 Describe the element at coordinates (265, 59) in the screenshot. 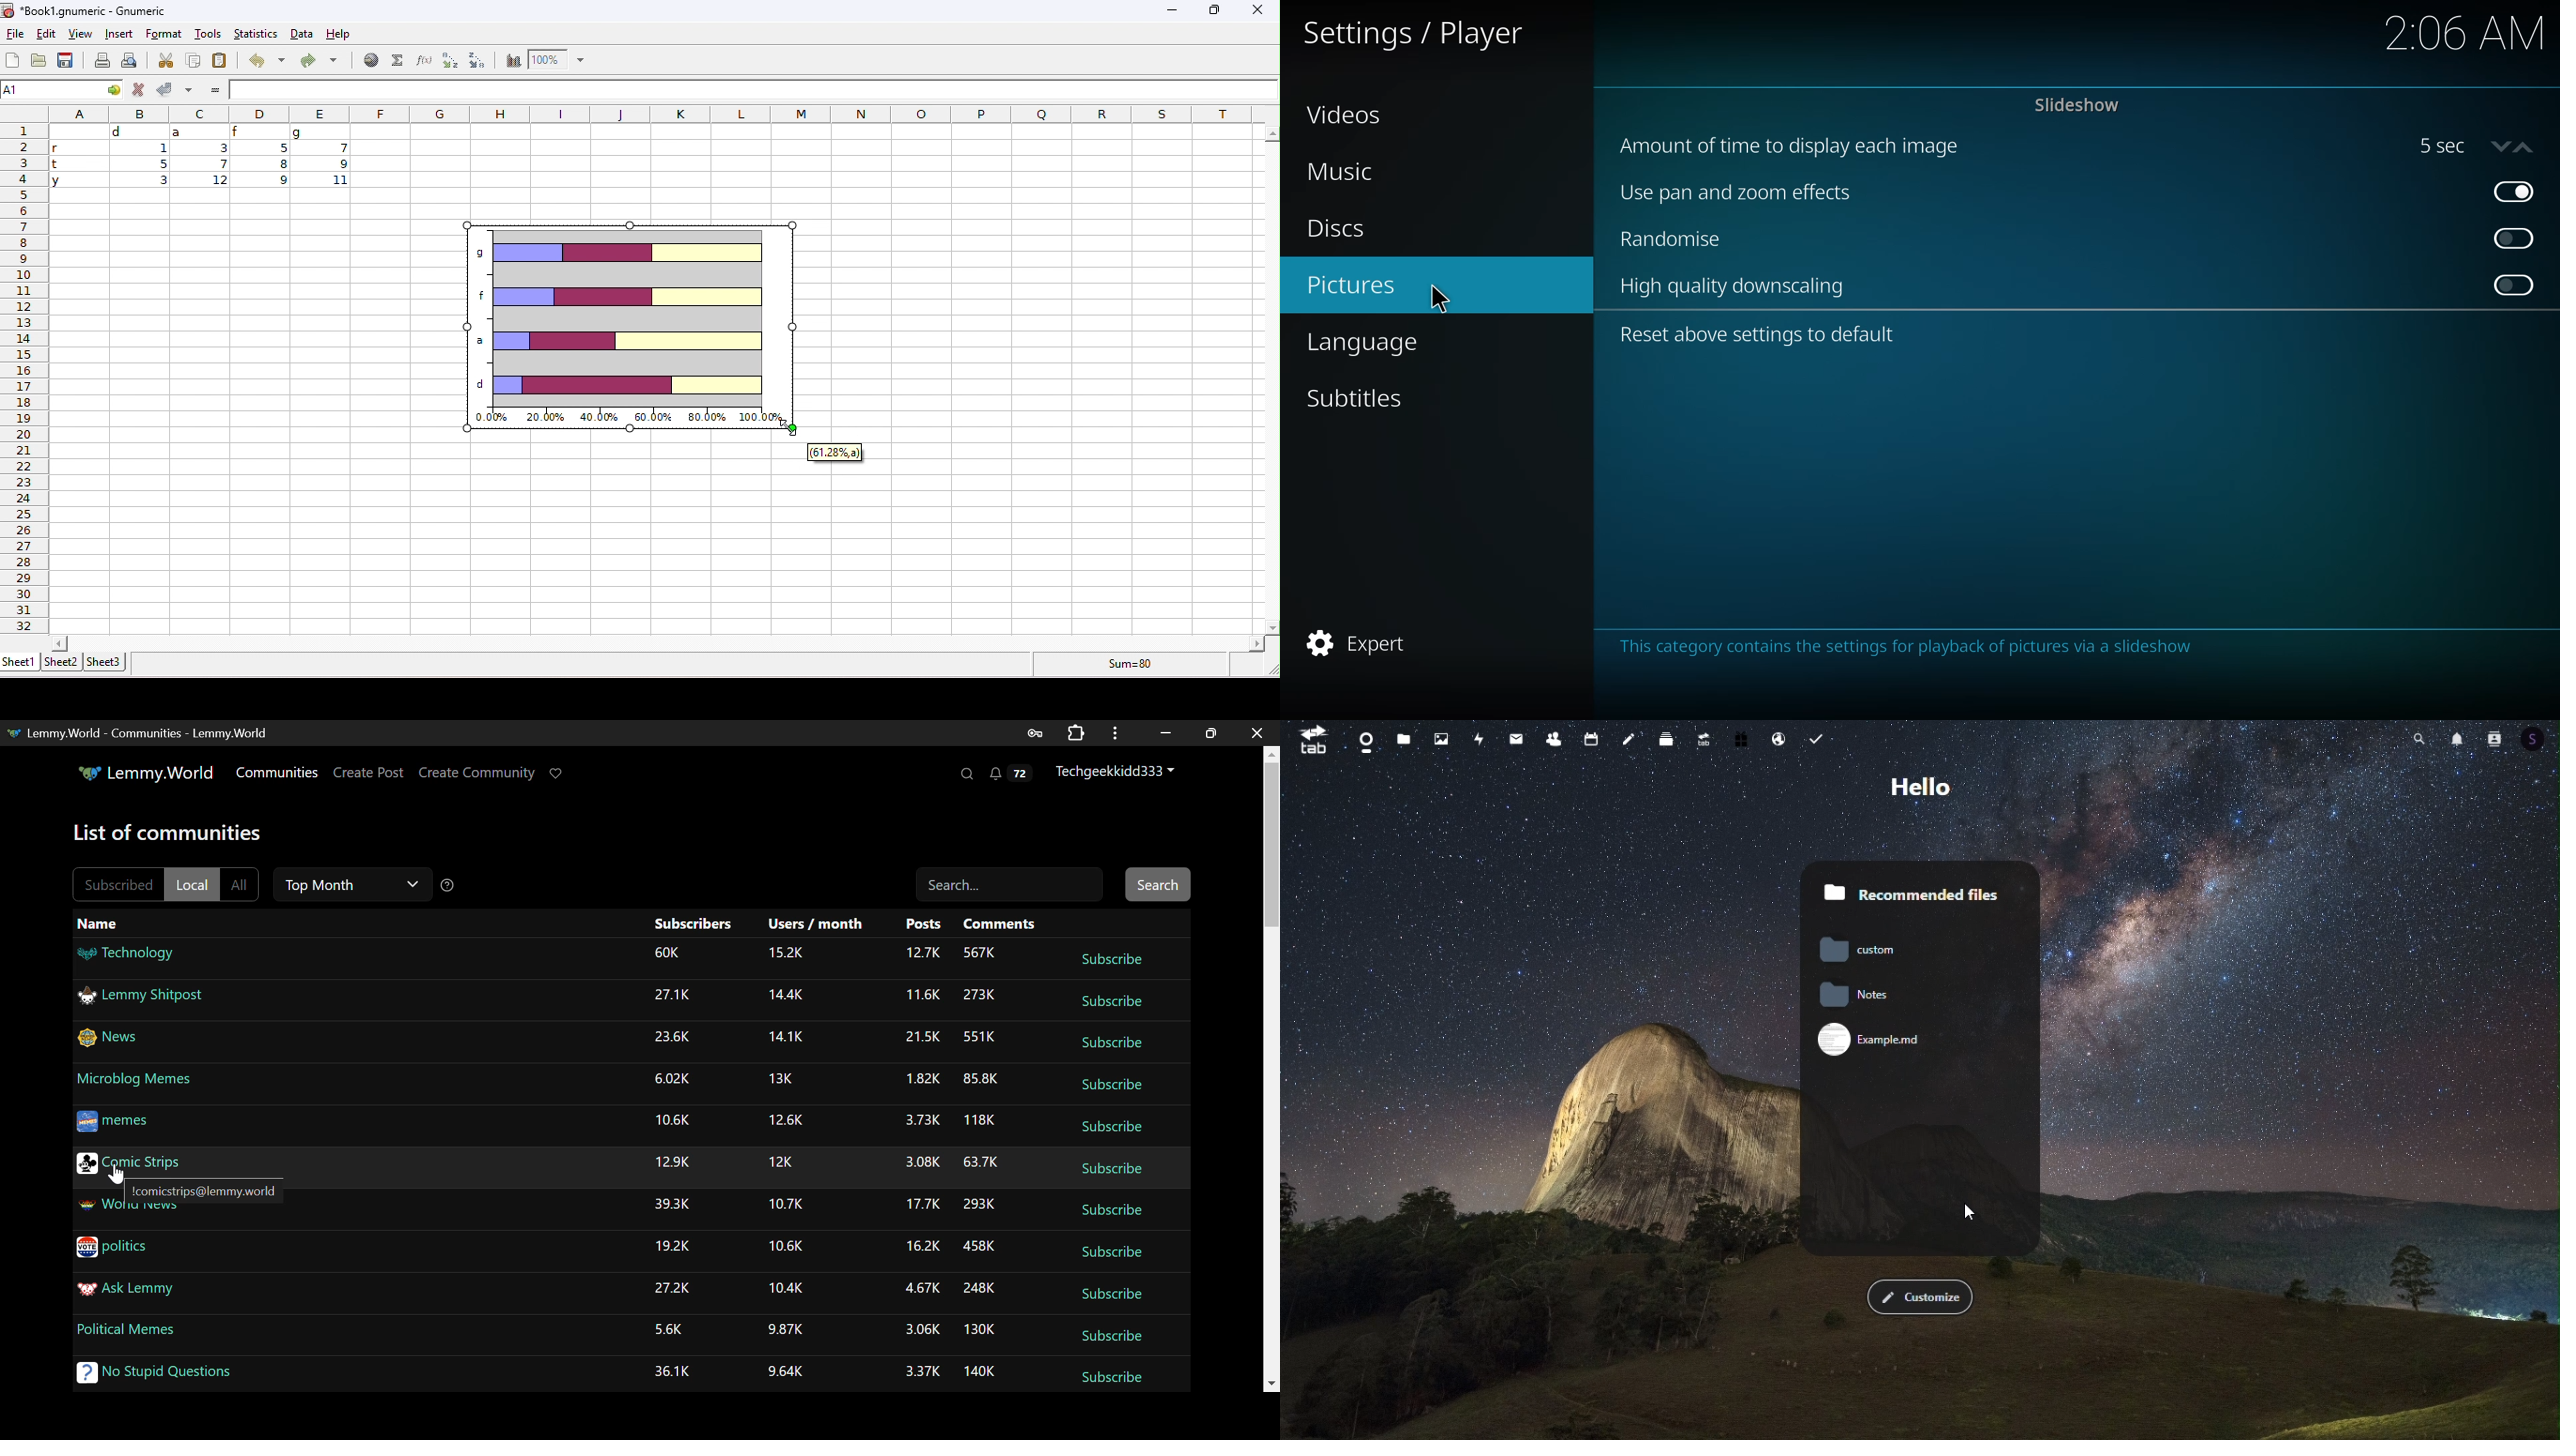

I see `undo` at that location.